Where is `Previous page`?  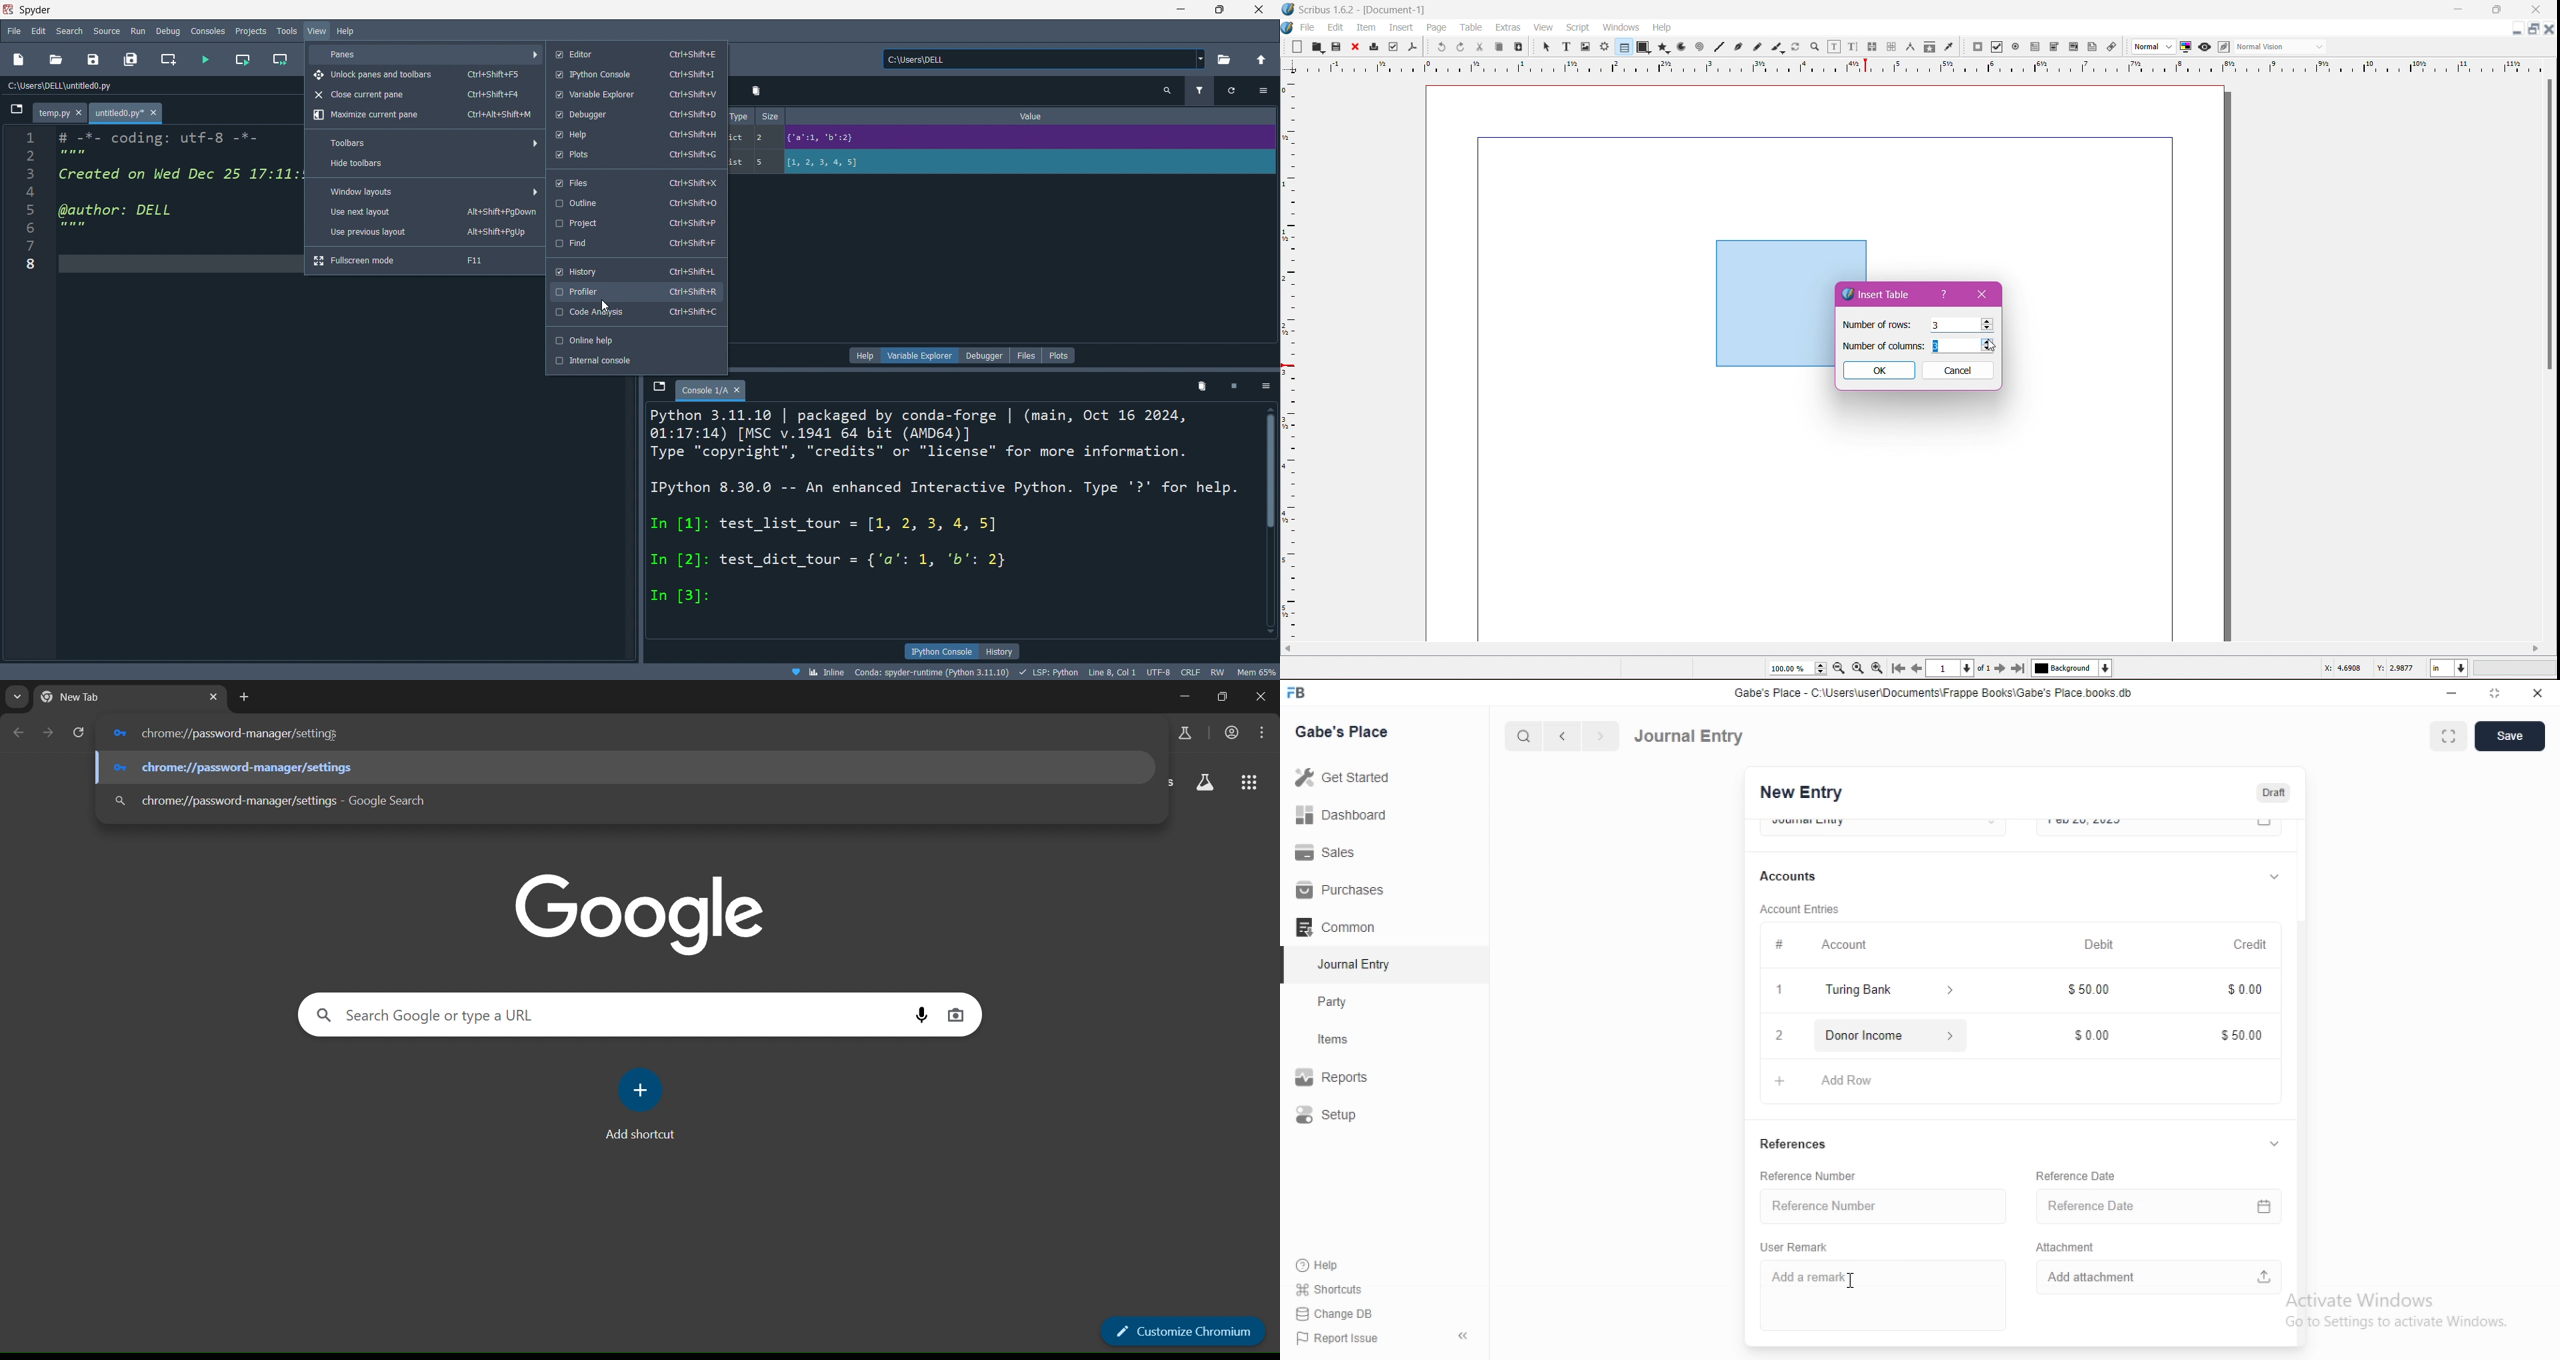 Previous page is located at coordinates (1916, 667).